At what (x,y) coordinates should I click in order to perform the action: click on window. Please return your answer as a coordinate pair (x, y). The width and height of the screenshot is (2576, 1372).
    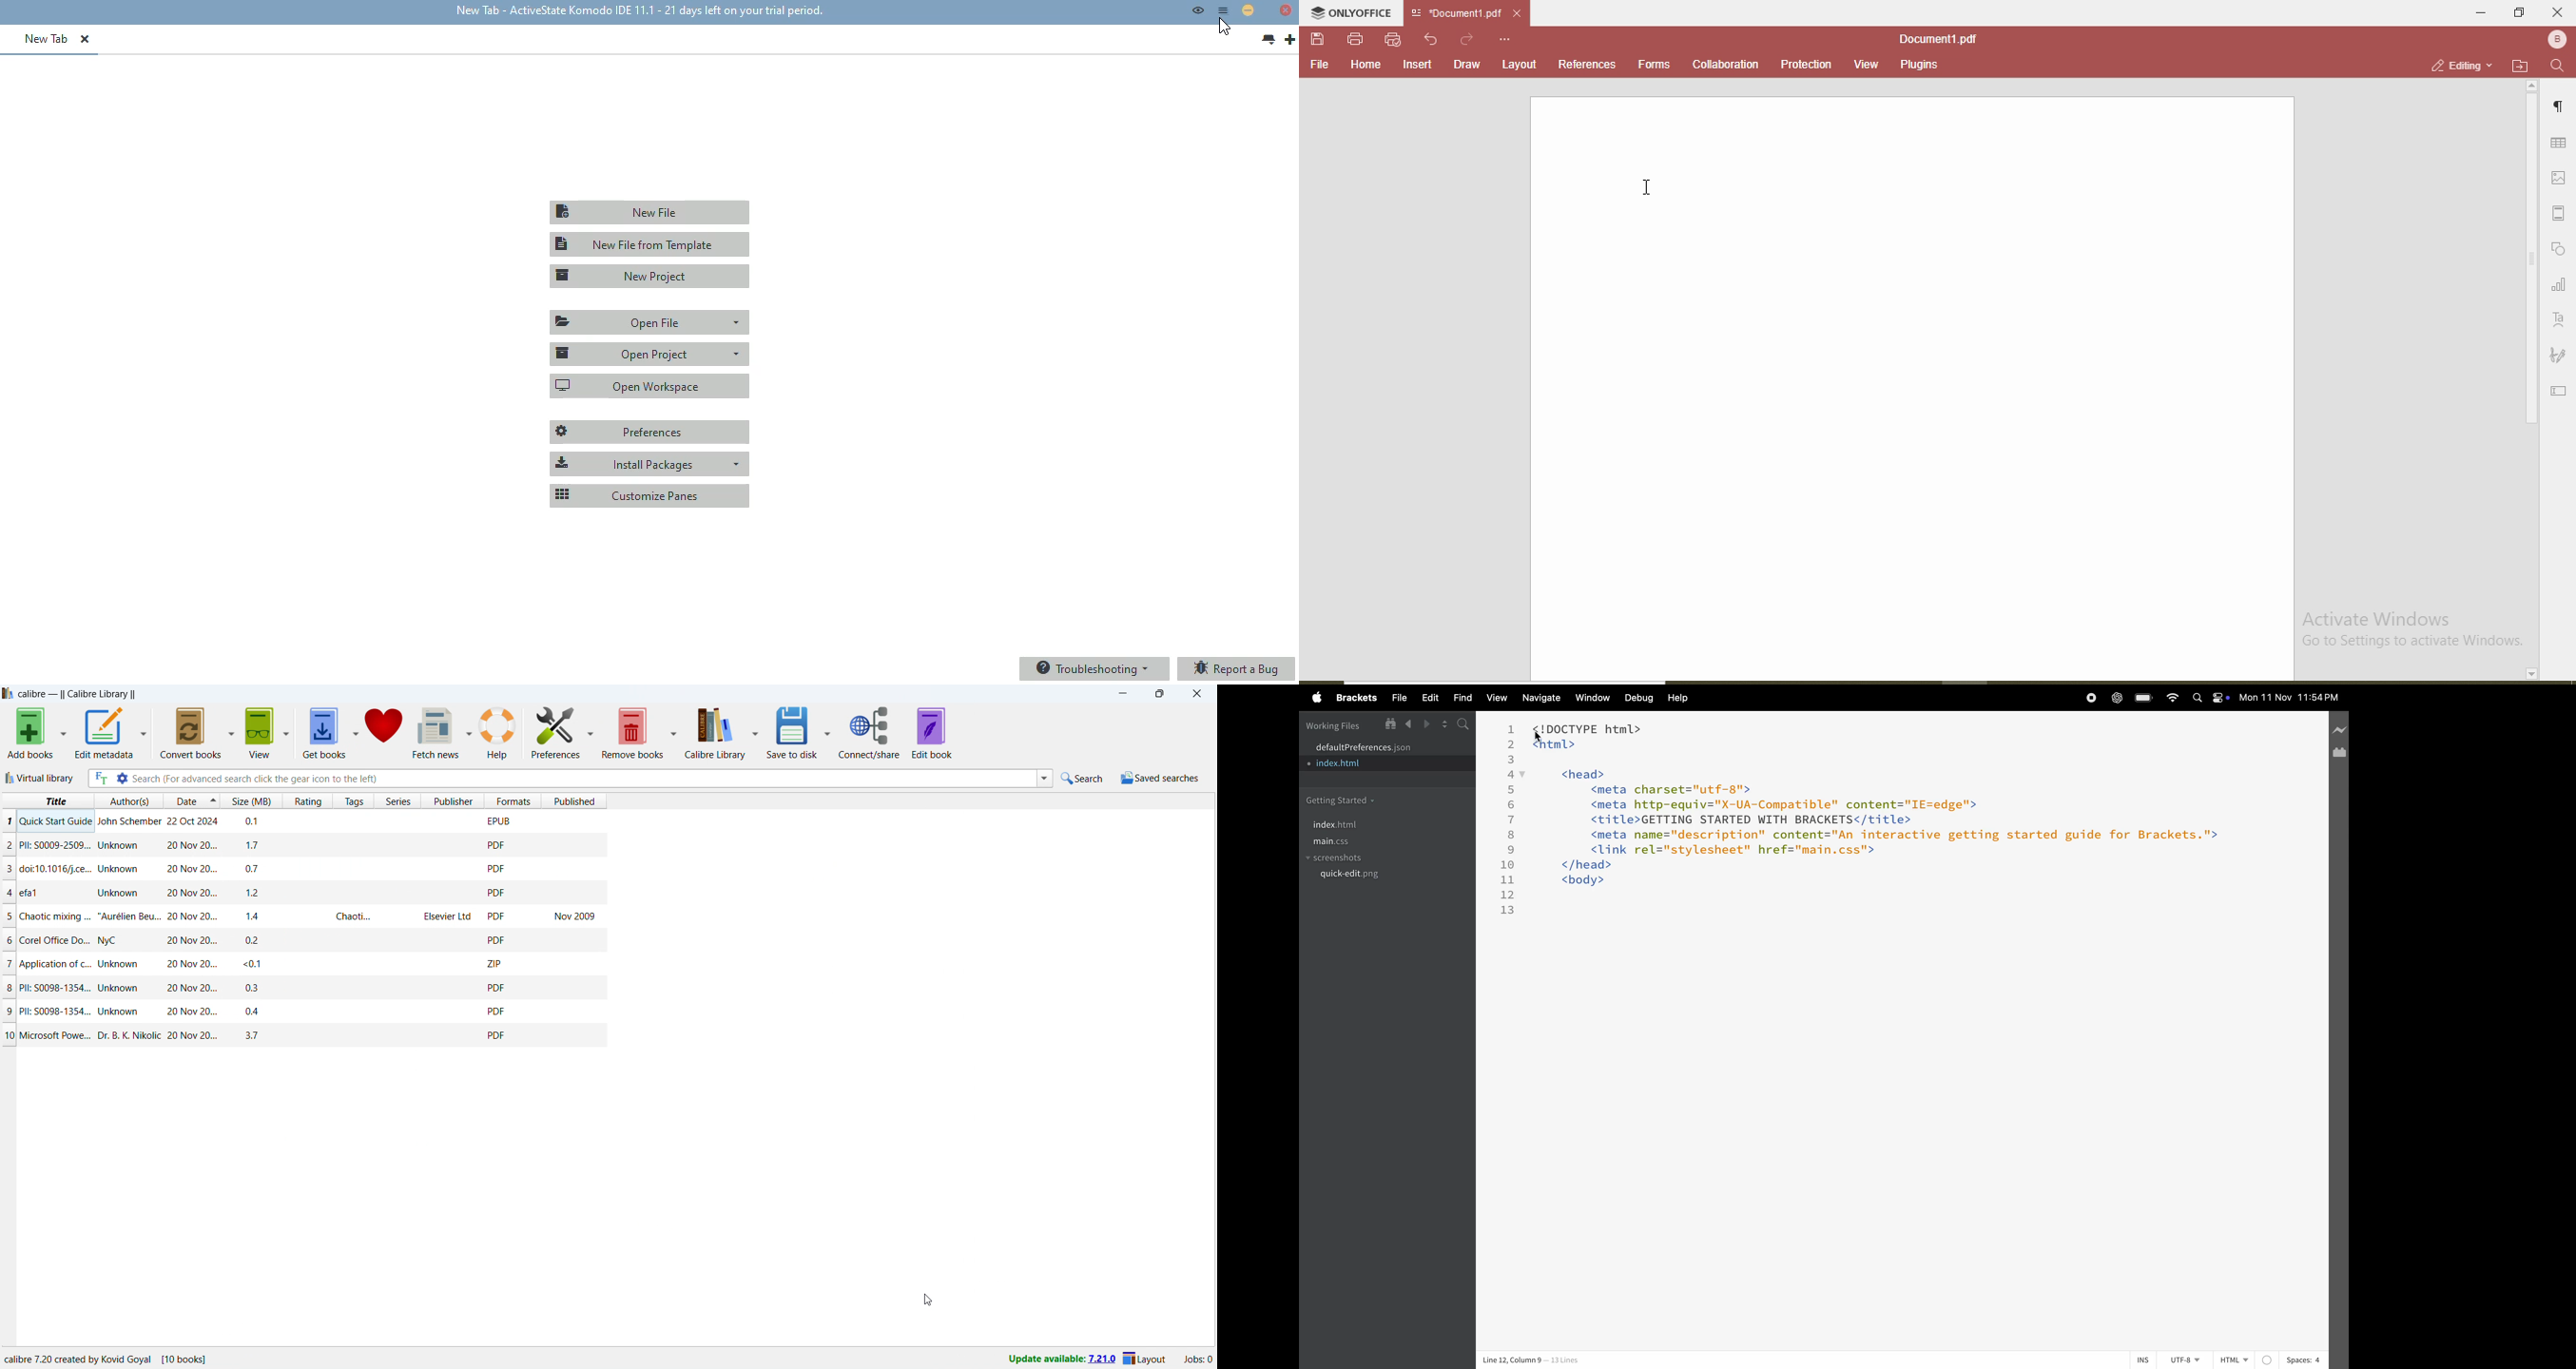
    Looking at the image, I should click on (1592, 698).